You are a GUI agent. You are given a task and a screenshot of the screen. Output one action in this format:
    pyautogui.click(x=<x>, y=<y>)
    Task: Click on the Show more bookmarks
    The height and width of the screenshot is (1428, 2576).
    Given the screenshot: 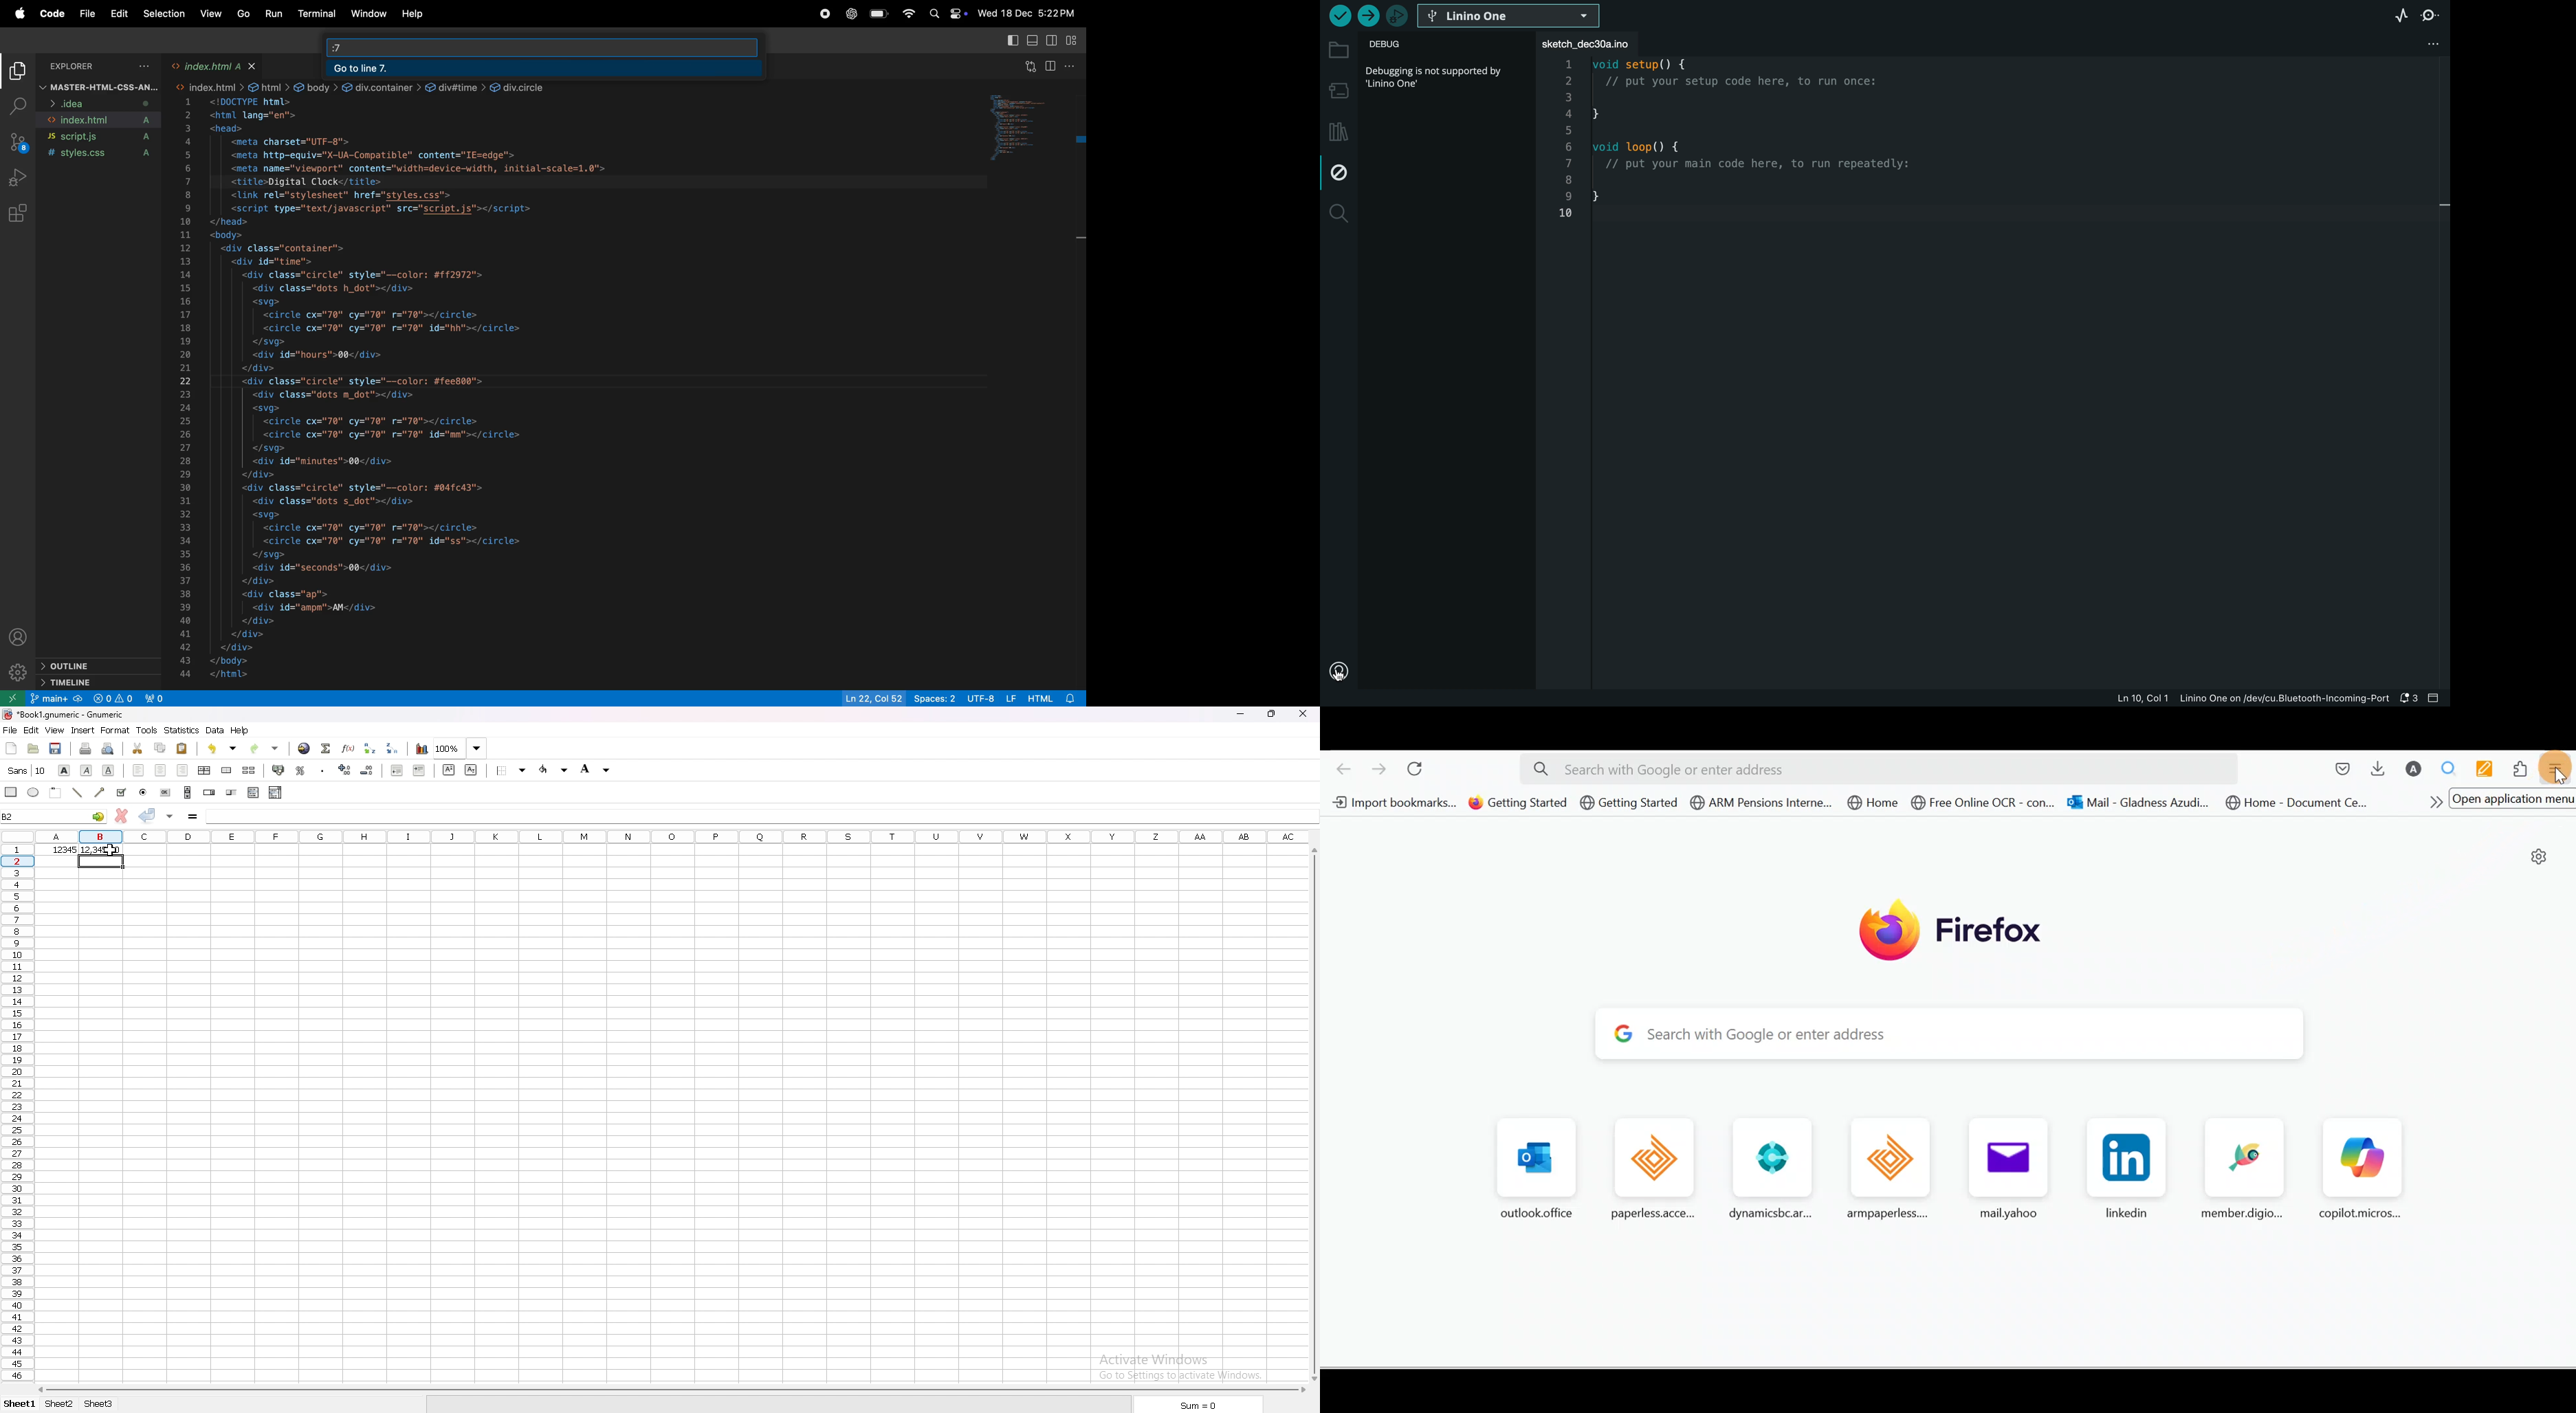 What is the action you would take?
    pyautogui.click(x=2431, y=800)
    